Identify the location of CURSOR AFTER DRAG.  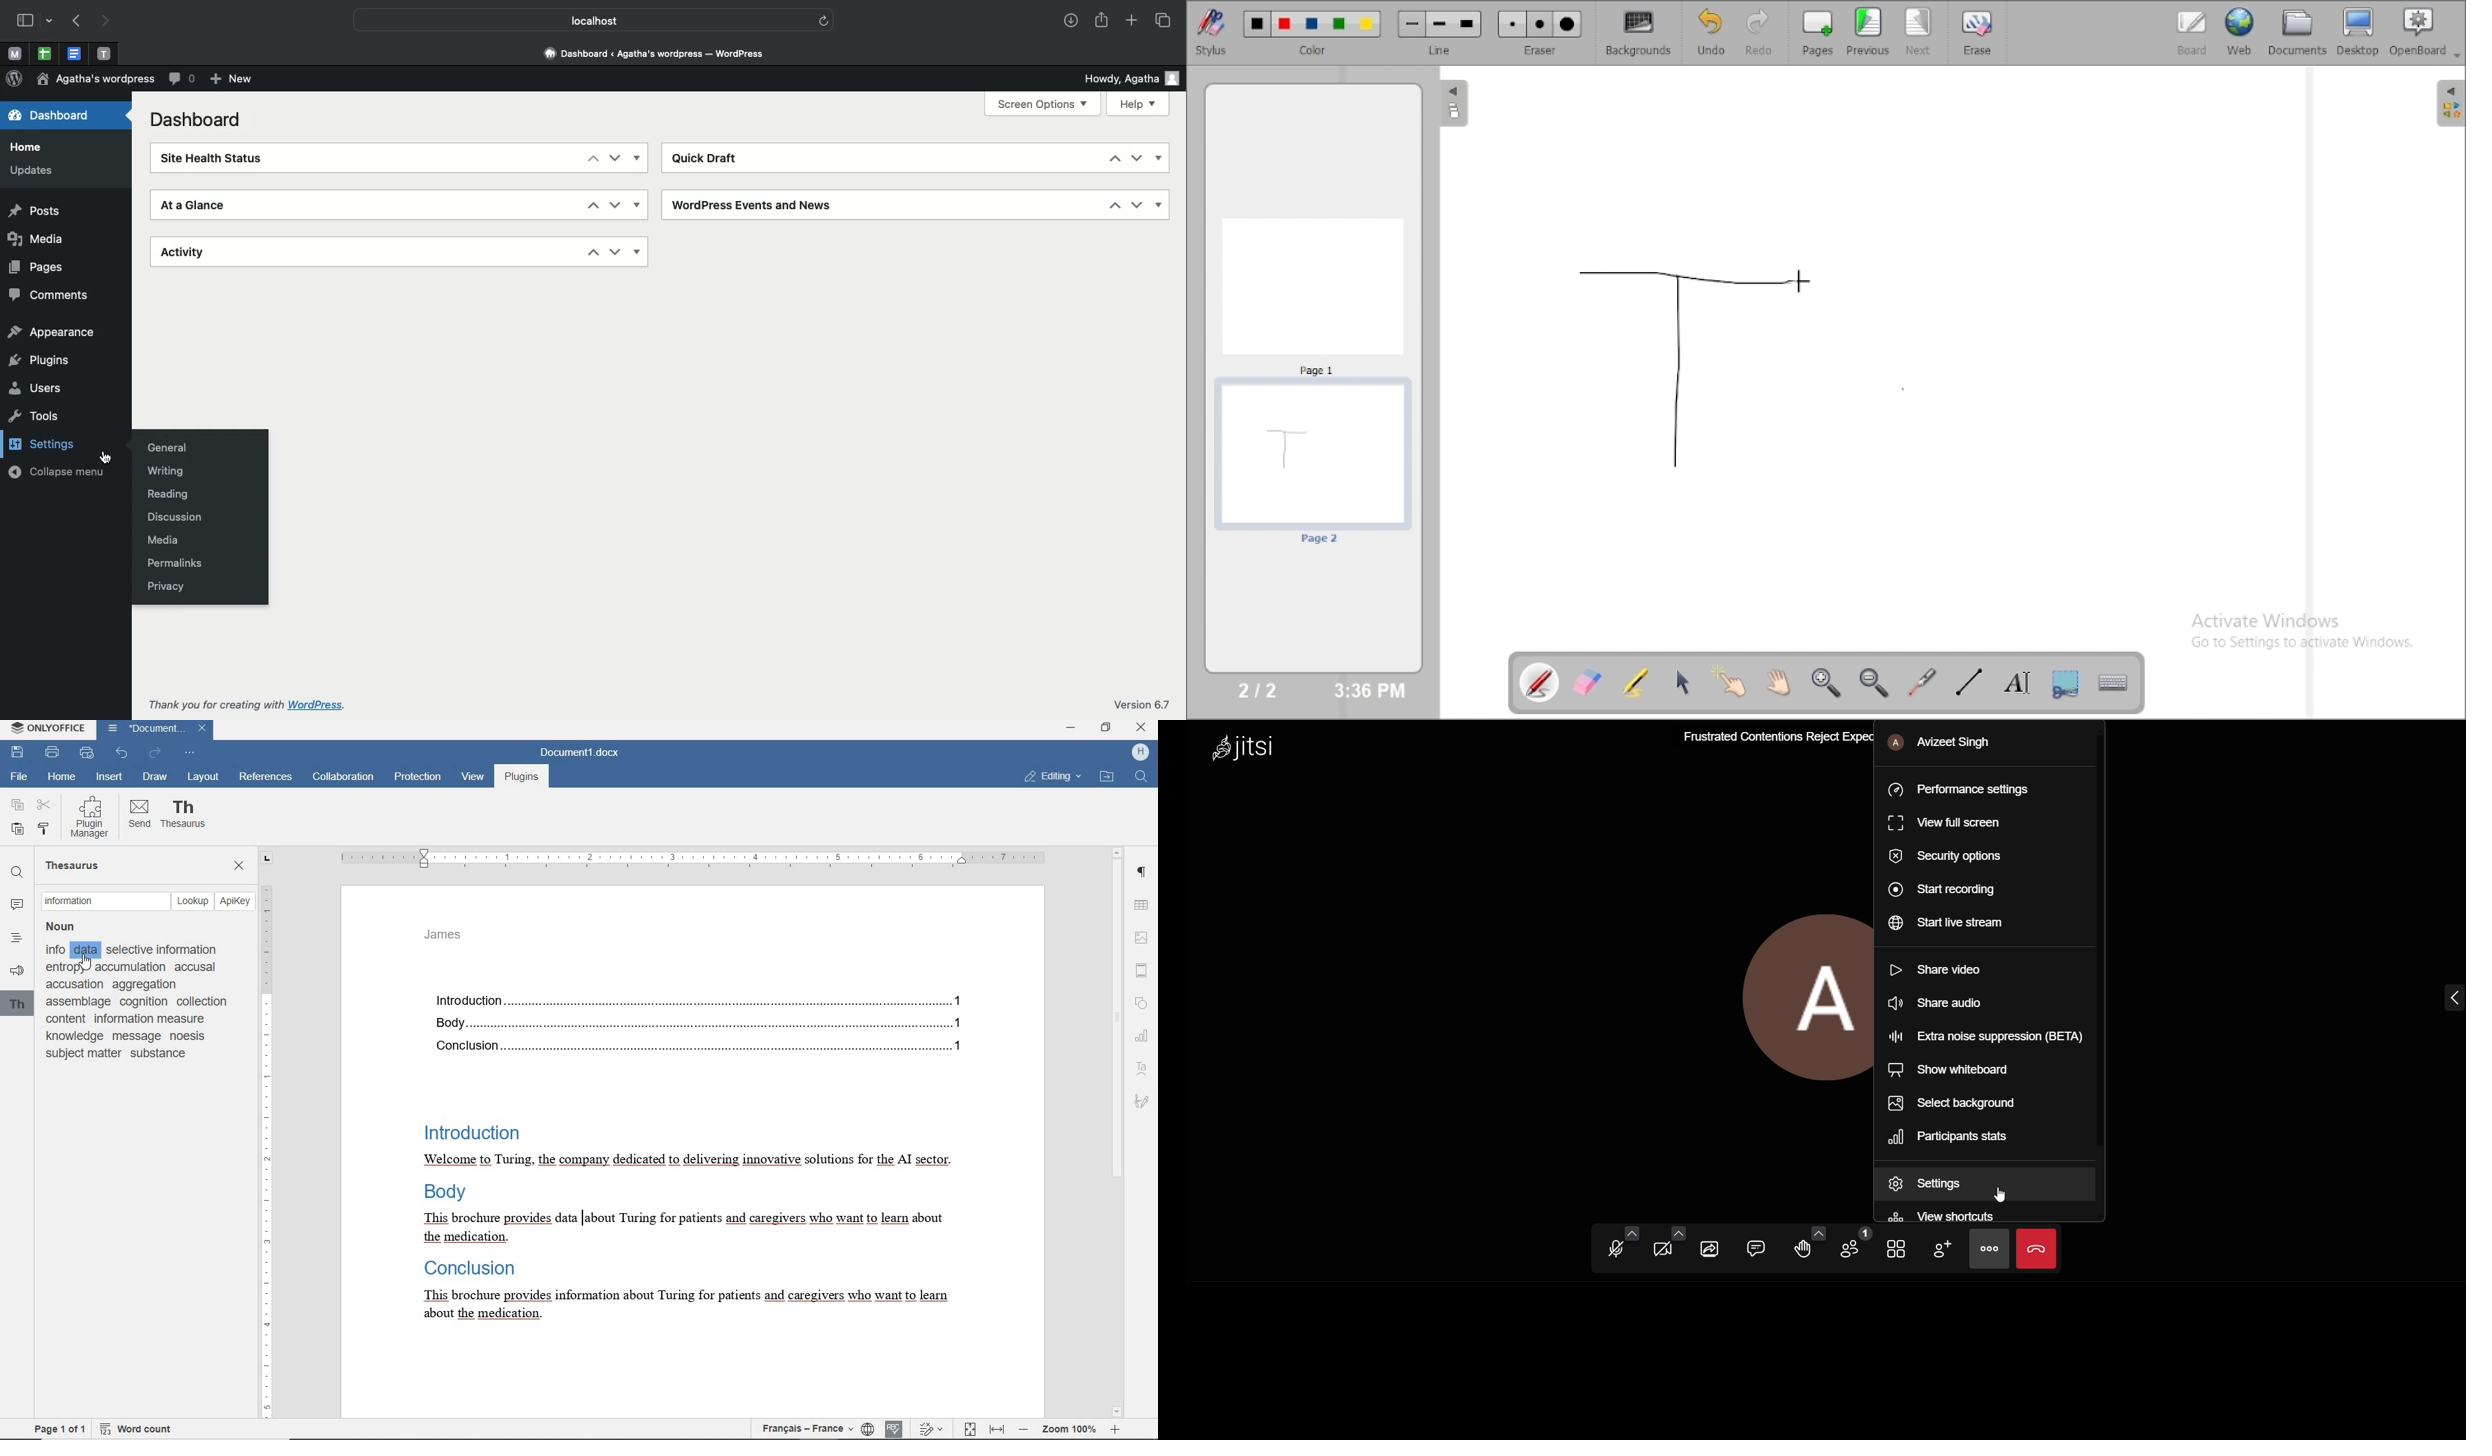
(581, 1224).